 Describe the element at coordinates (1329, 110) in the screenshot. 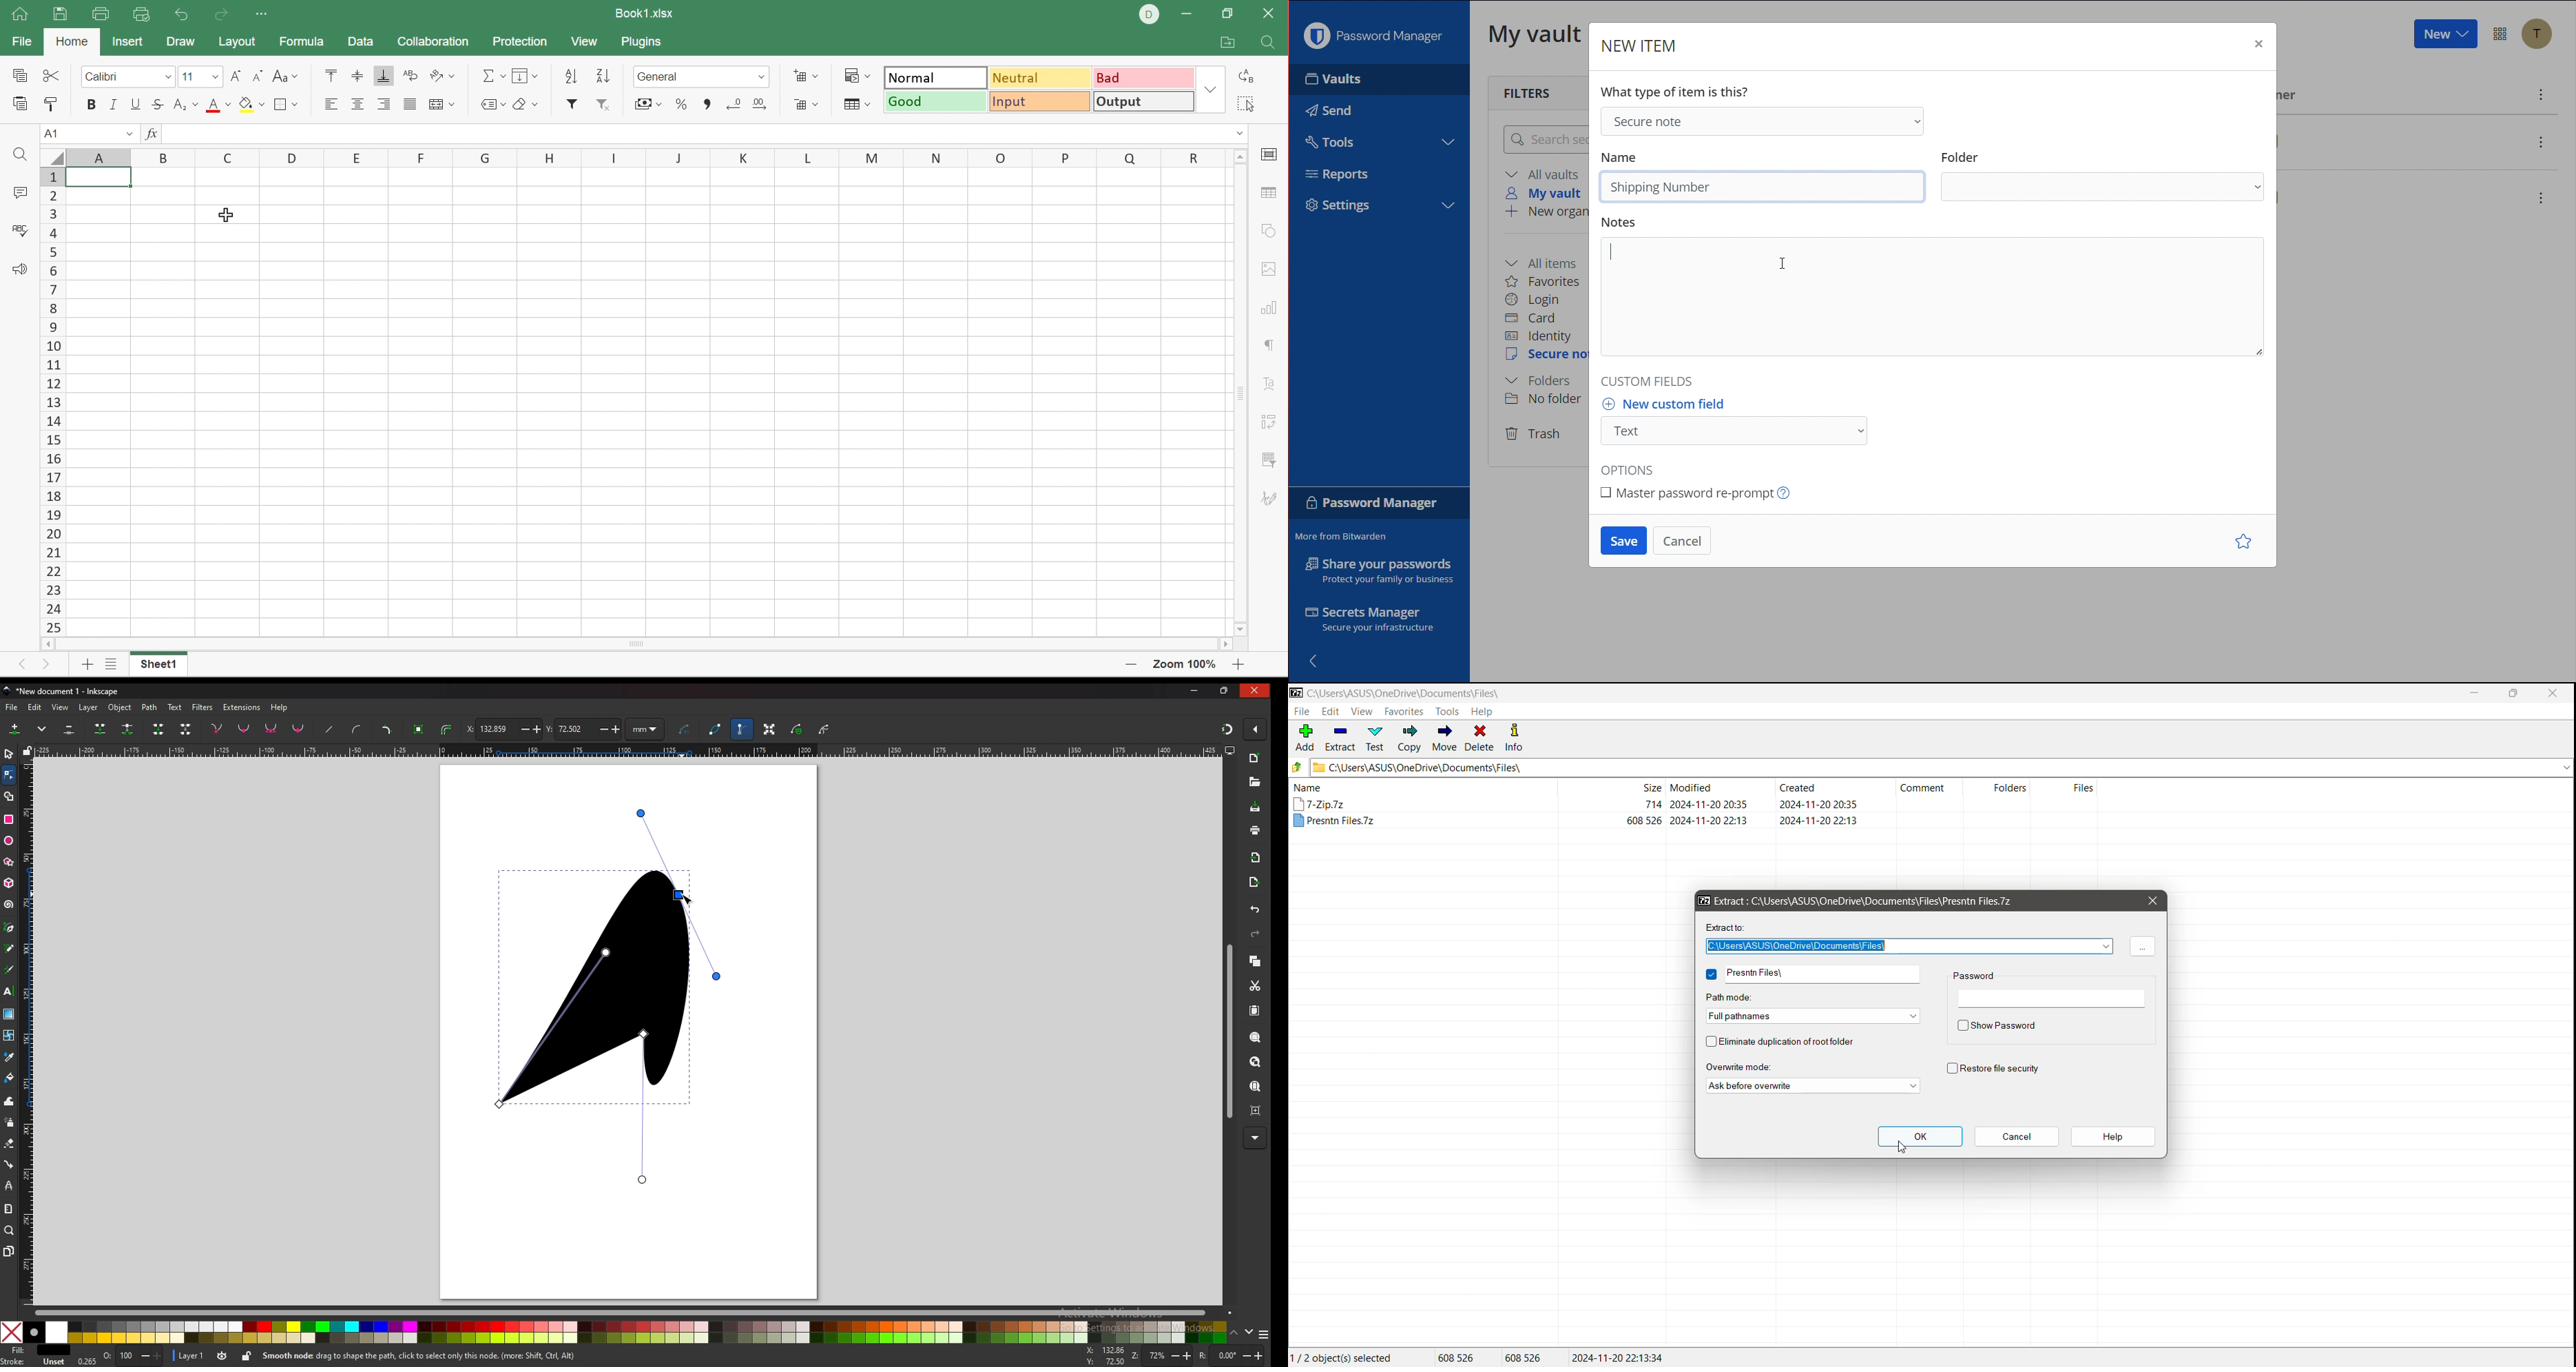

I see `Send` at that location.